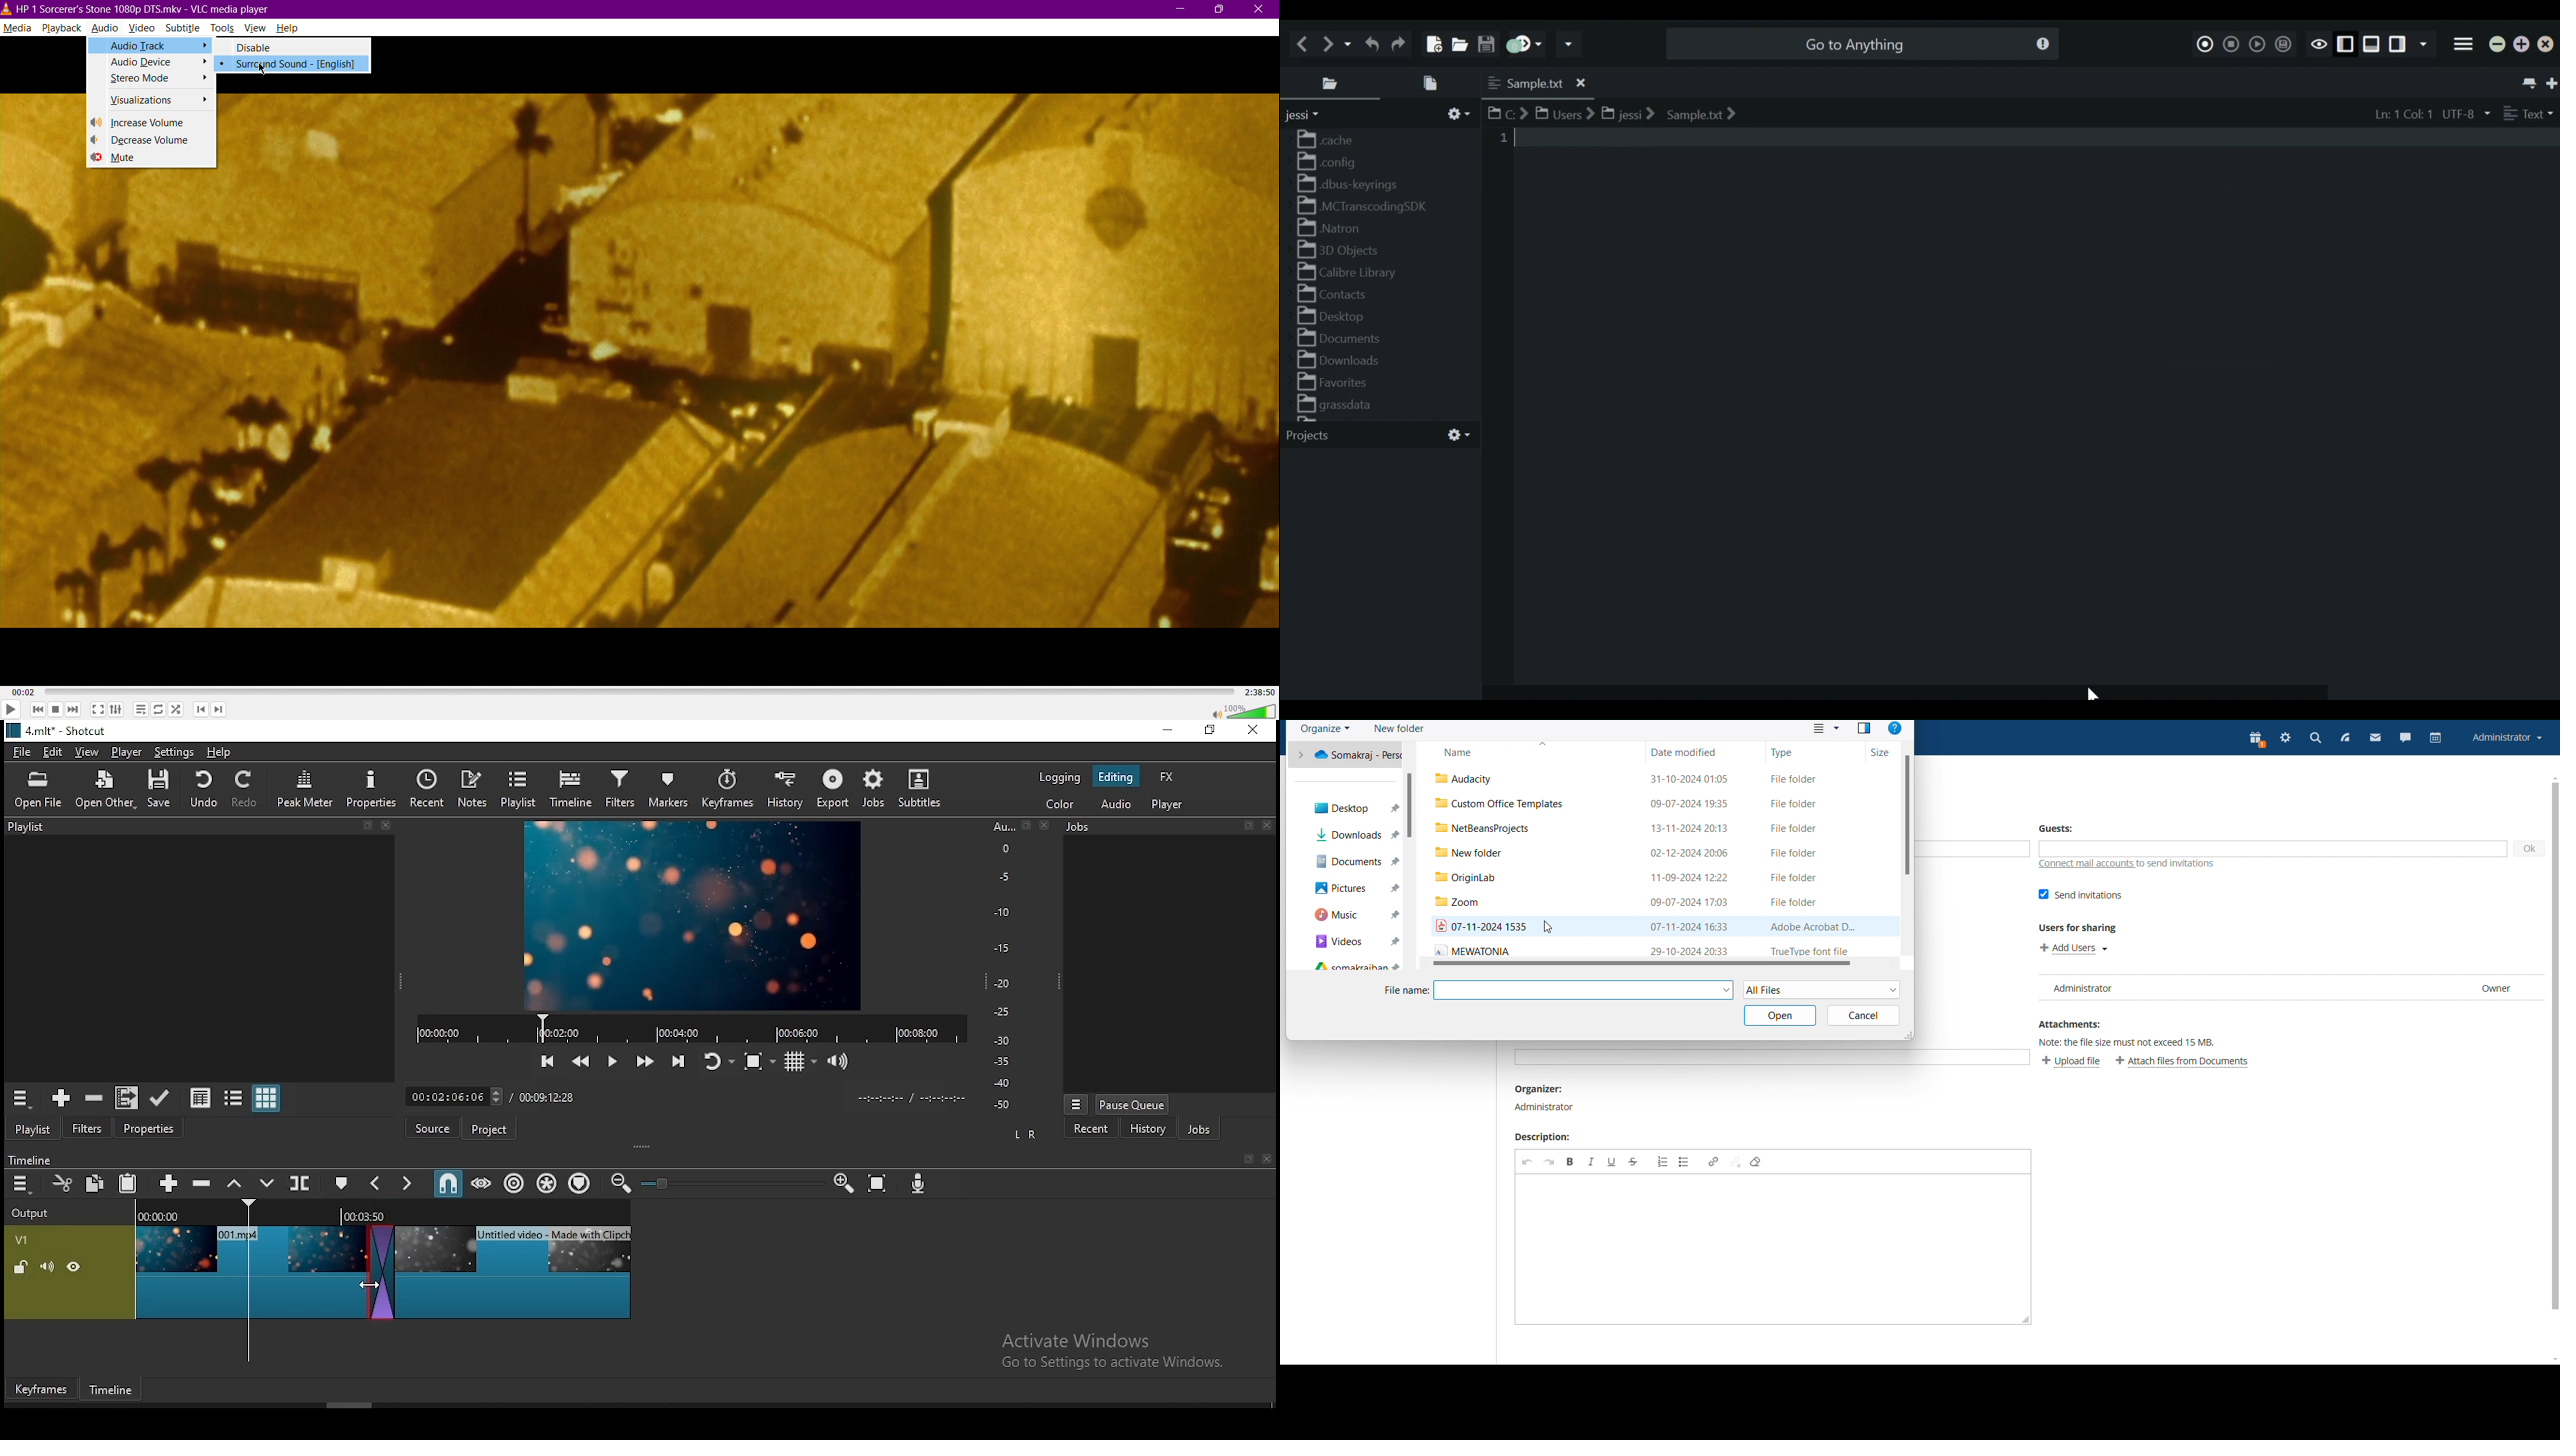 The image size is (2576, 1456). Describe the element at coordinates (871, 789) in the screenshot. I see `jobs` at that location.